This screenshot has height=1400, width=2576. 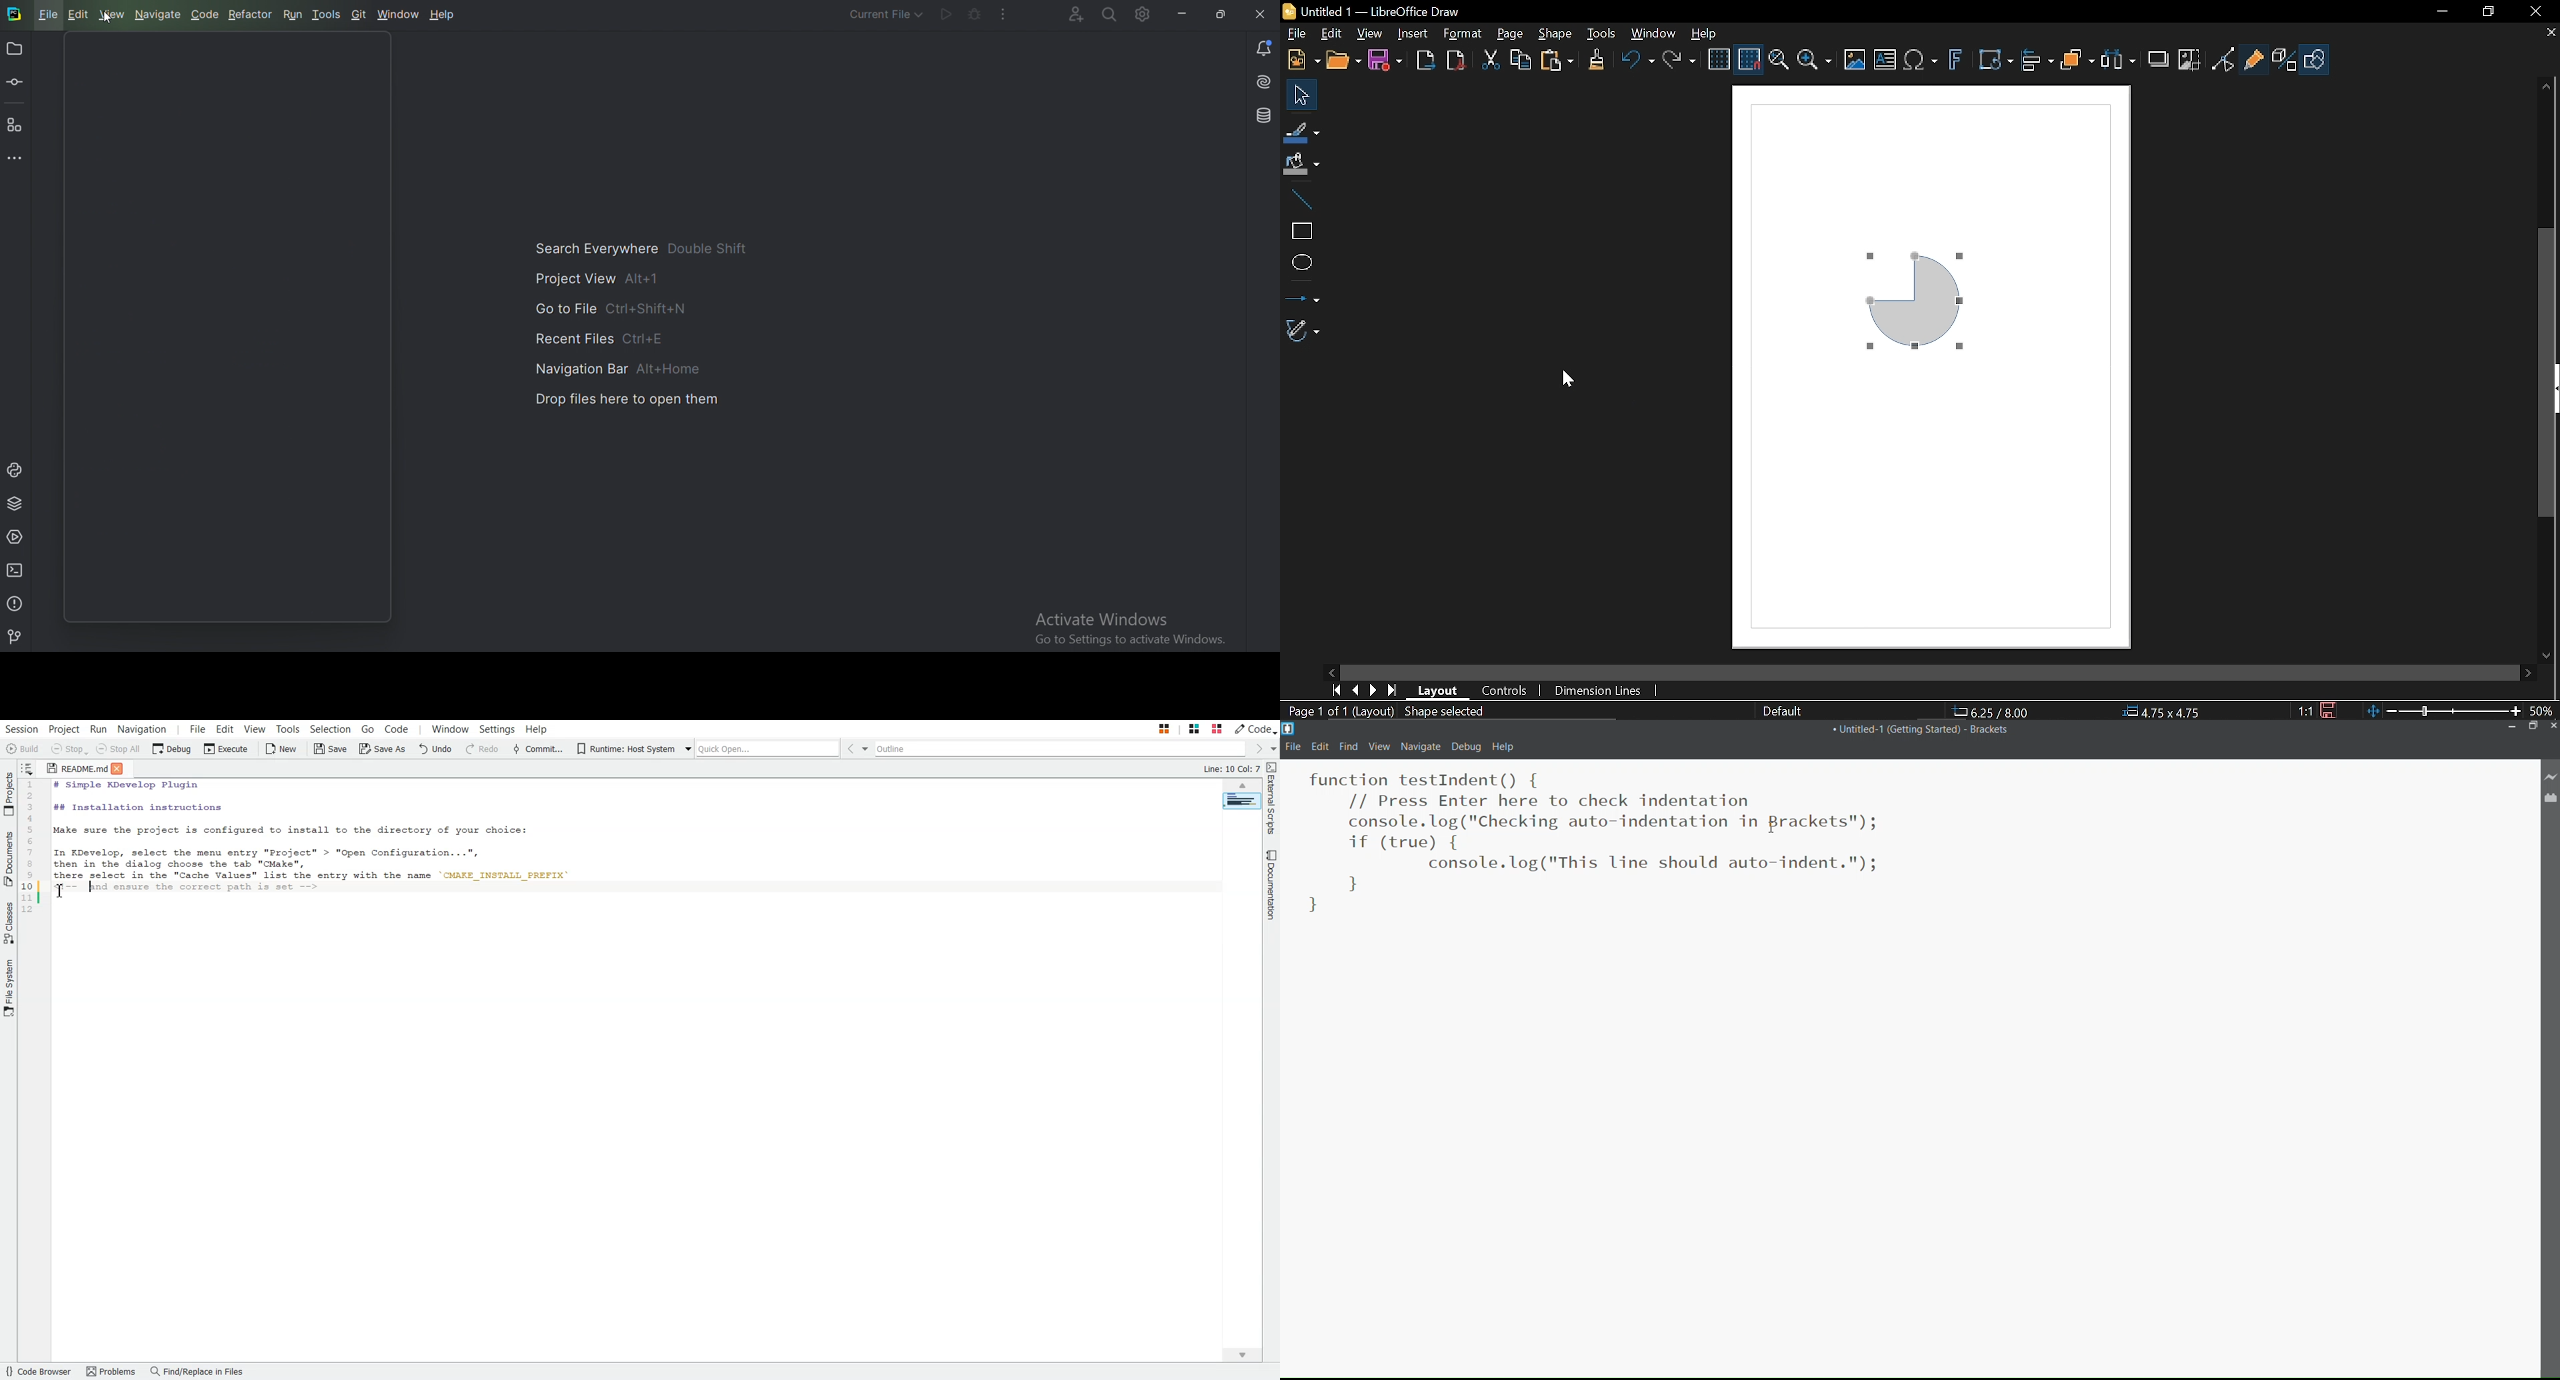 What do you see at coordinates (1579, 376) in the screenshot?
I see `cursor` at bounding box center [1579, 376].